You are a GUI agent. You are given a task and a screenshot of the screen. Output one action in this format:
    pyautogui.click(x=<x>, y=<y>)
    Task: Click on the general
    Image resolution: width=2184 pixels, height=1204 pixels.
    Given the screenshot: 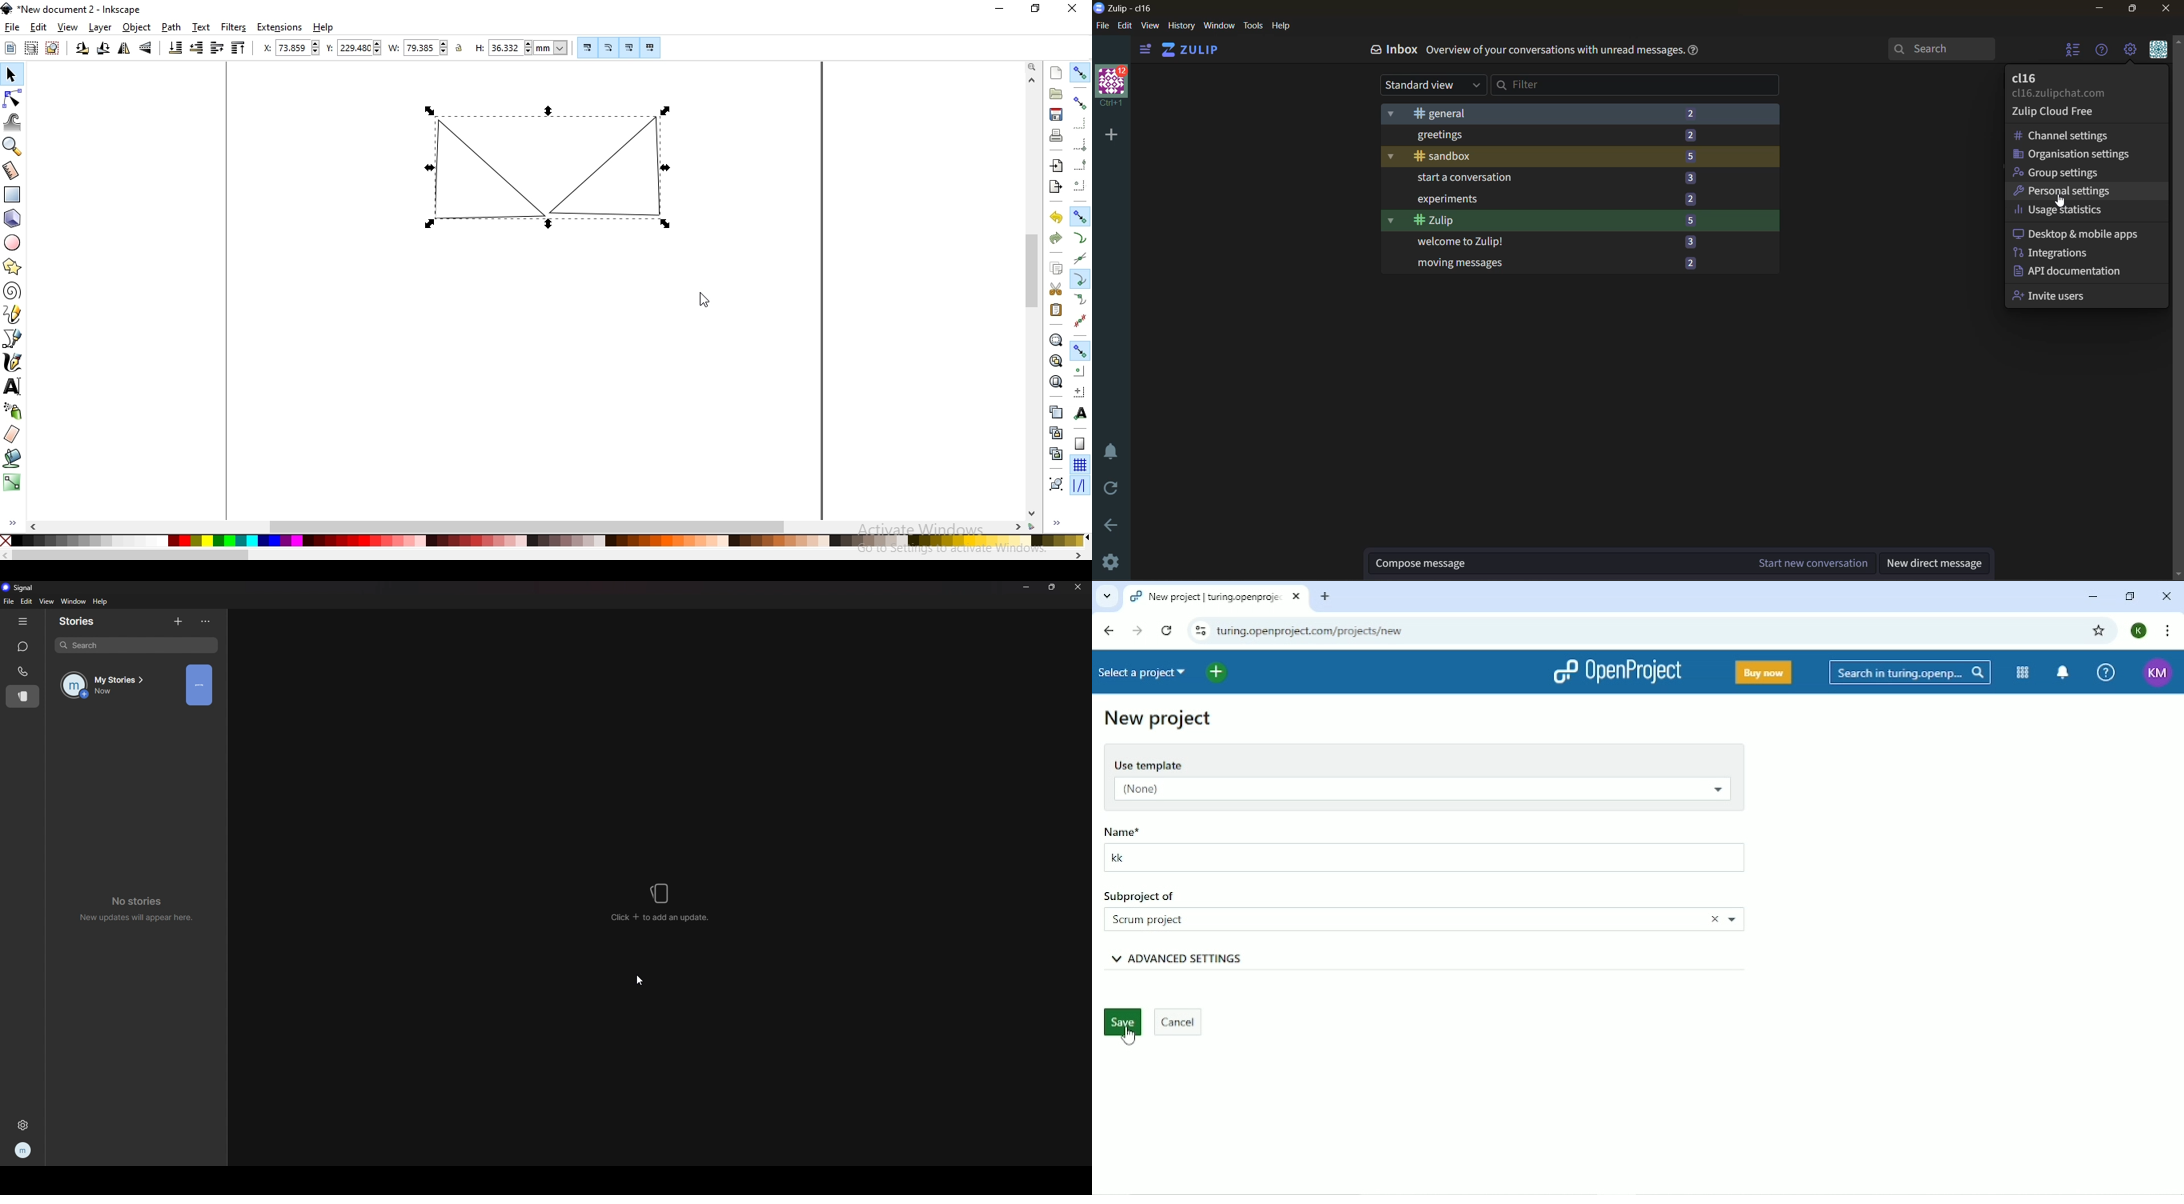 What is the action you would take?
    pyautogui.click(x=1549, y=113)
    